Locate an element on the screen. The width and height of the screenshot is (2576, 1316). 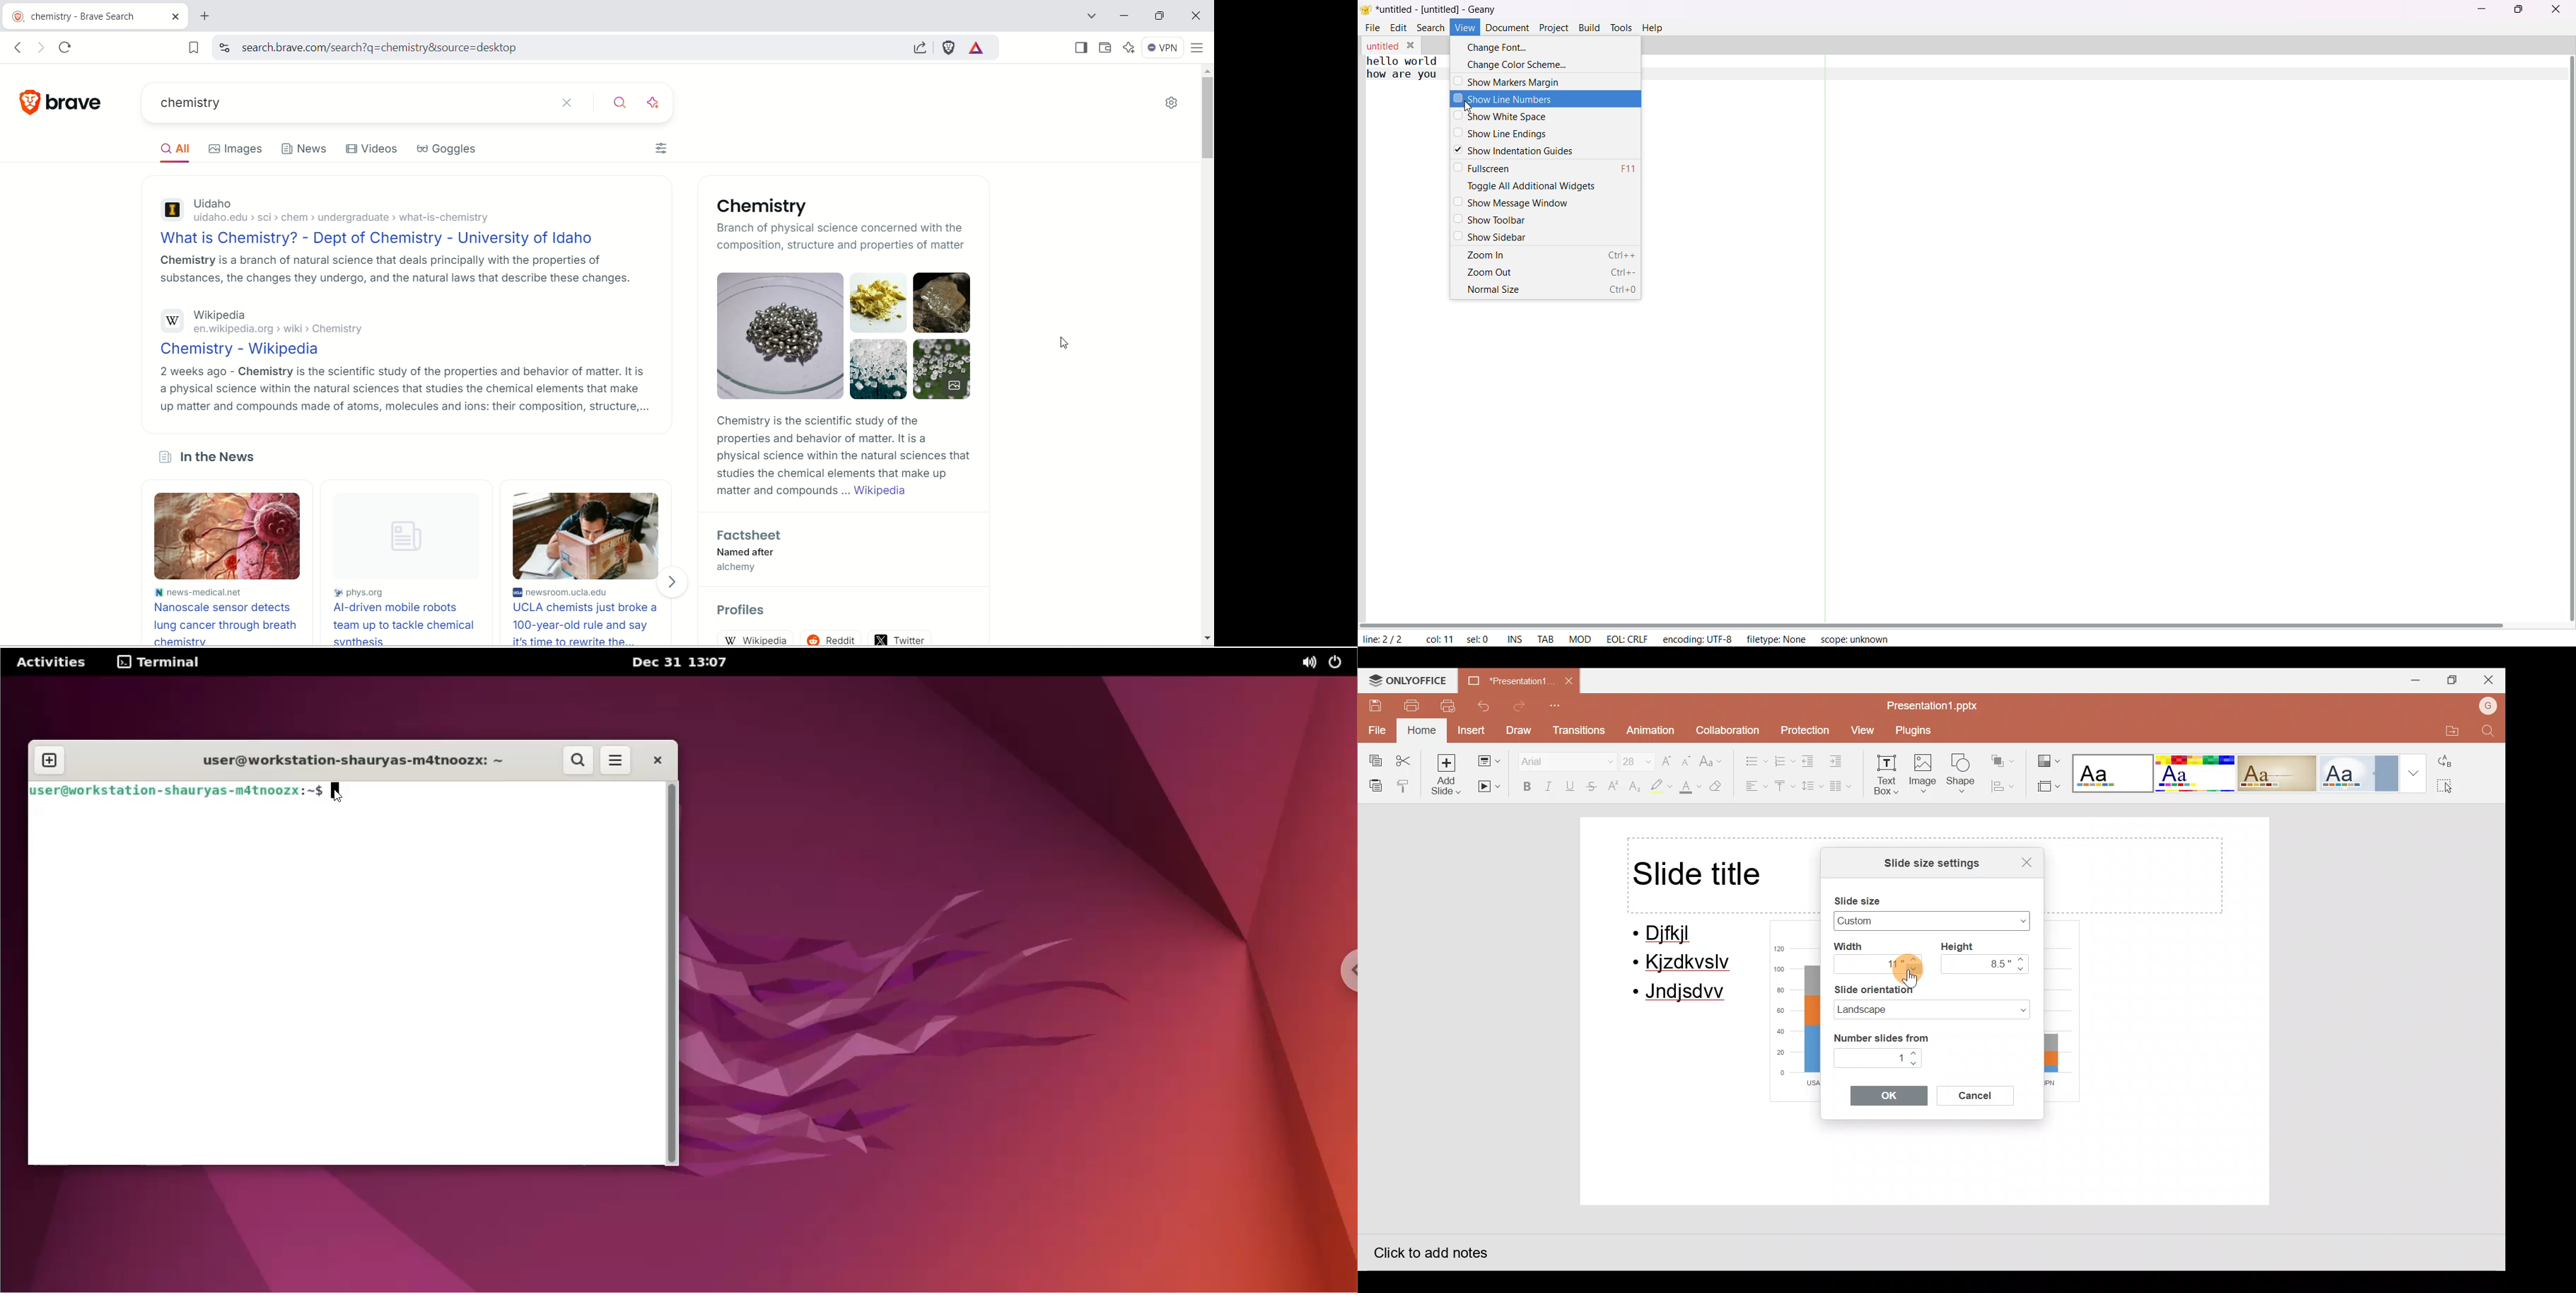
Add slide is located at coordinates (1447, 774).